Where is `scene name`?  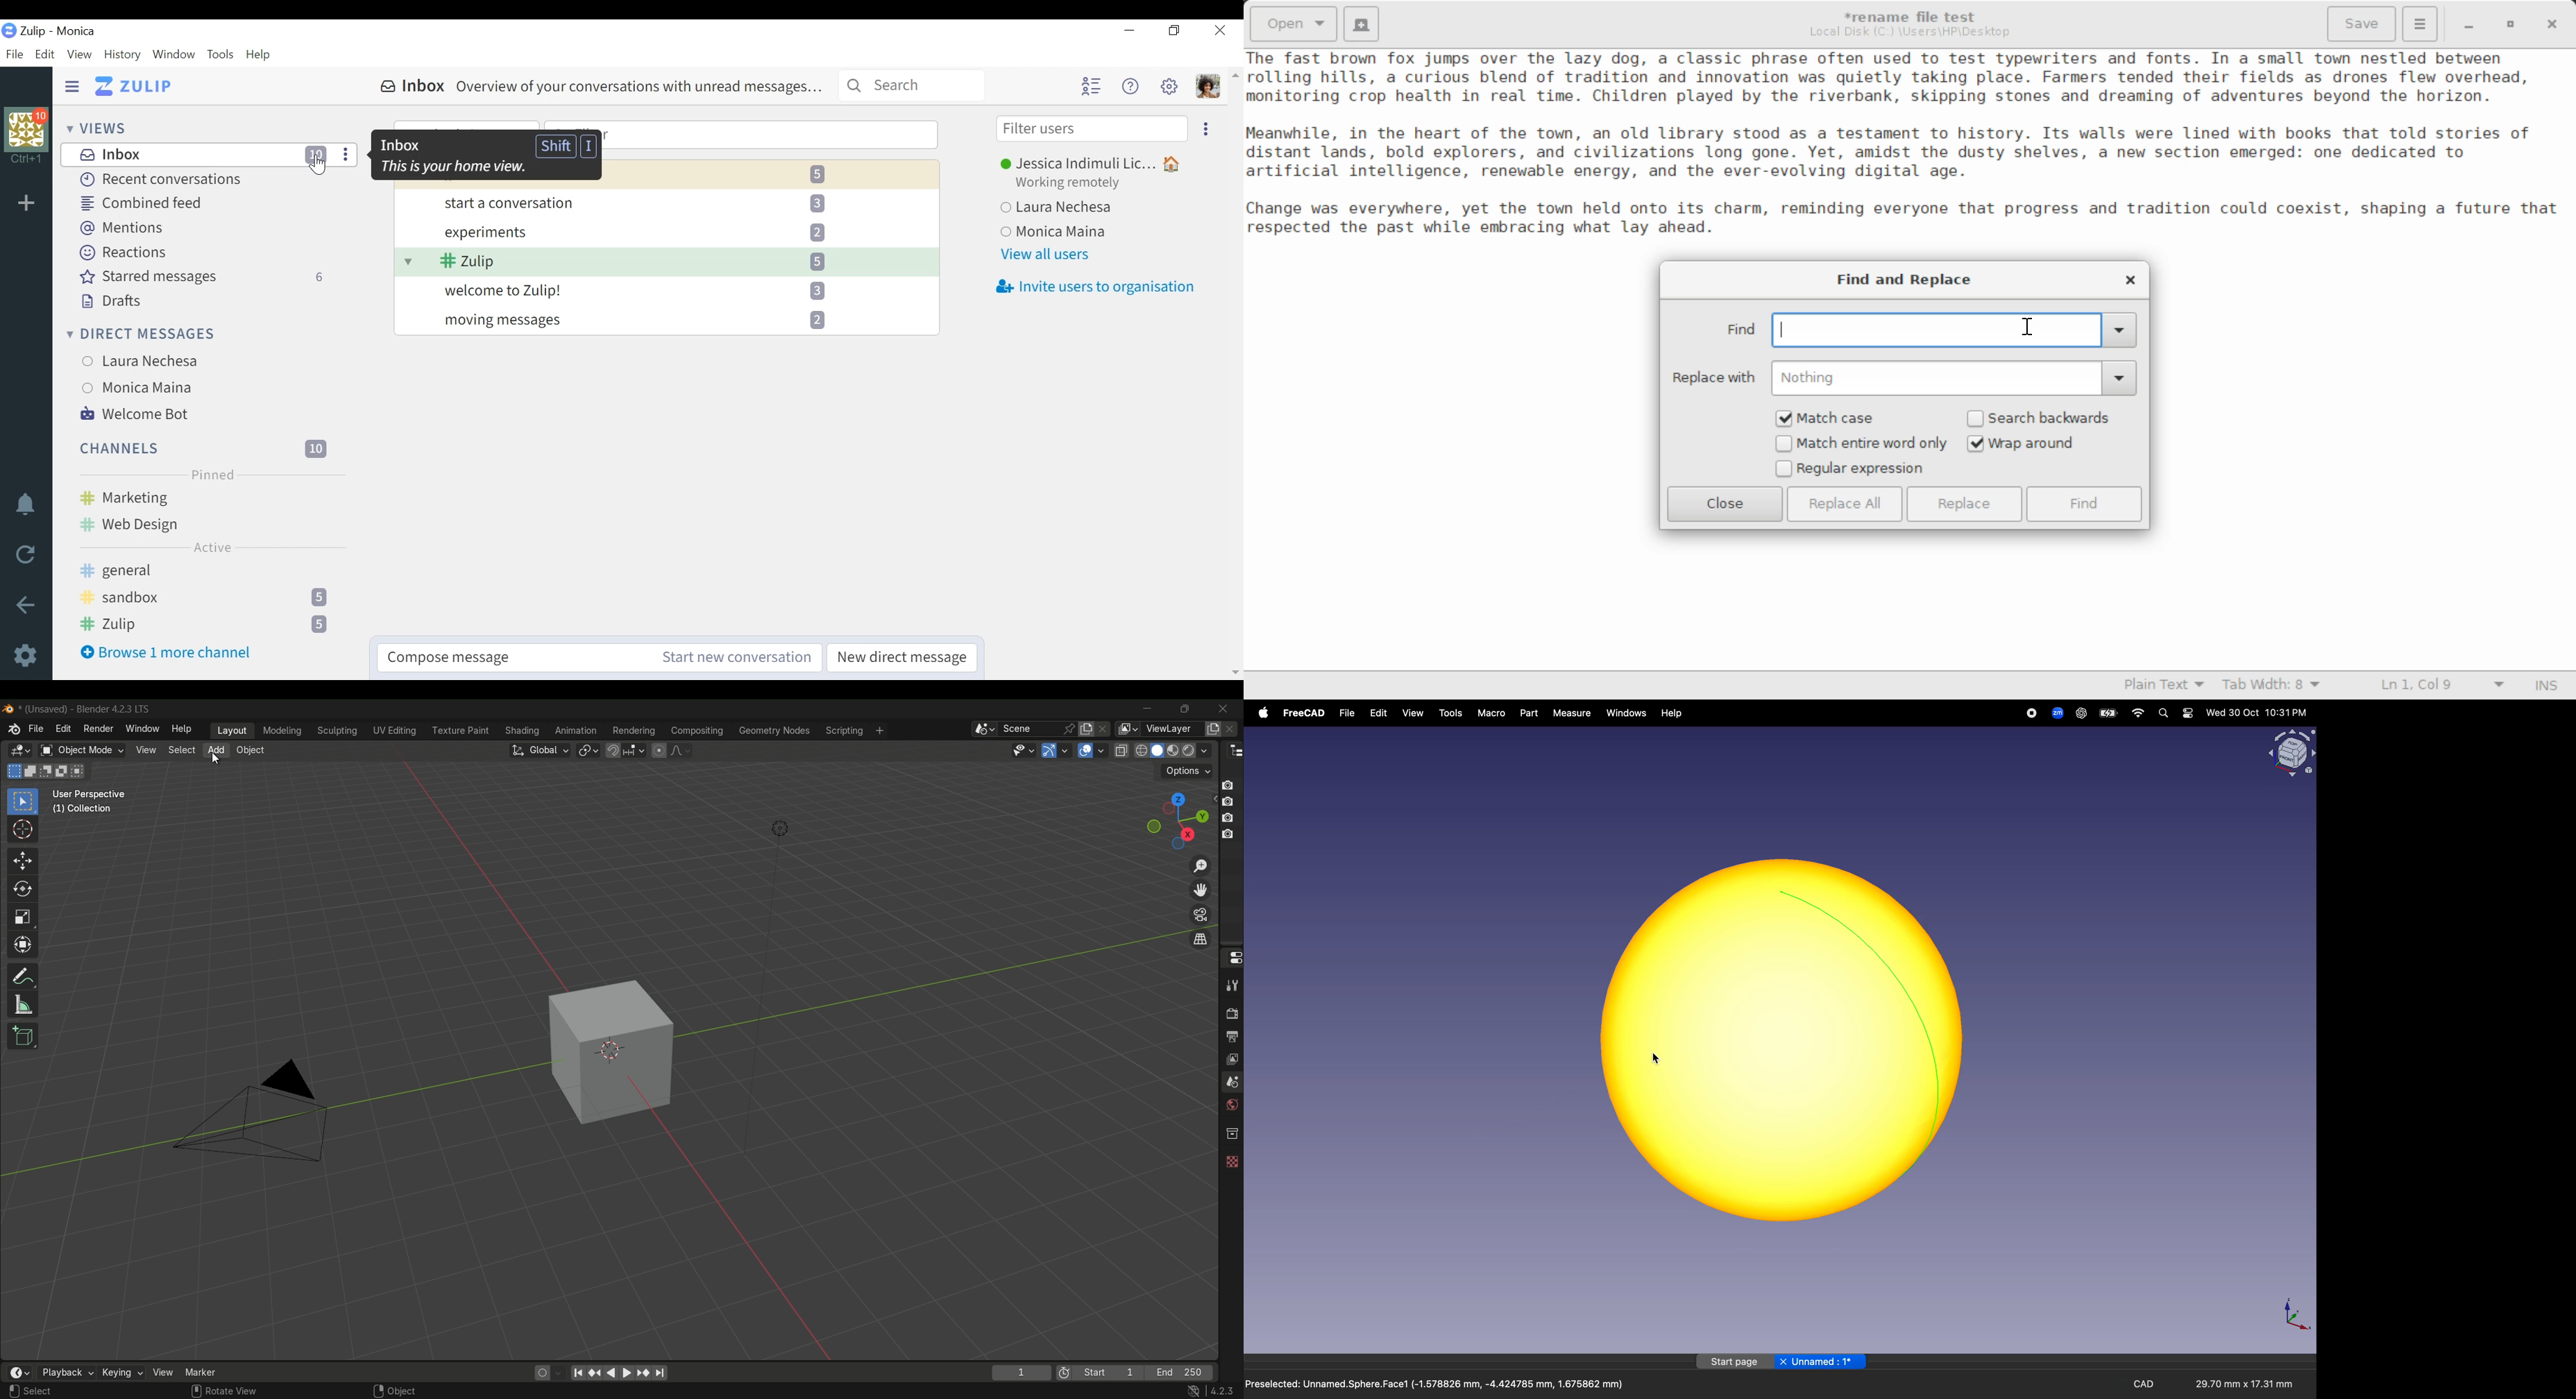 scene name is located at coordinates (1029, 729).